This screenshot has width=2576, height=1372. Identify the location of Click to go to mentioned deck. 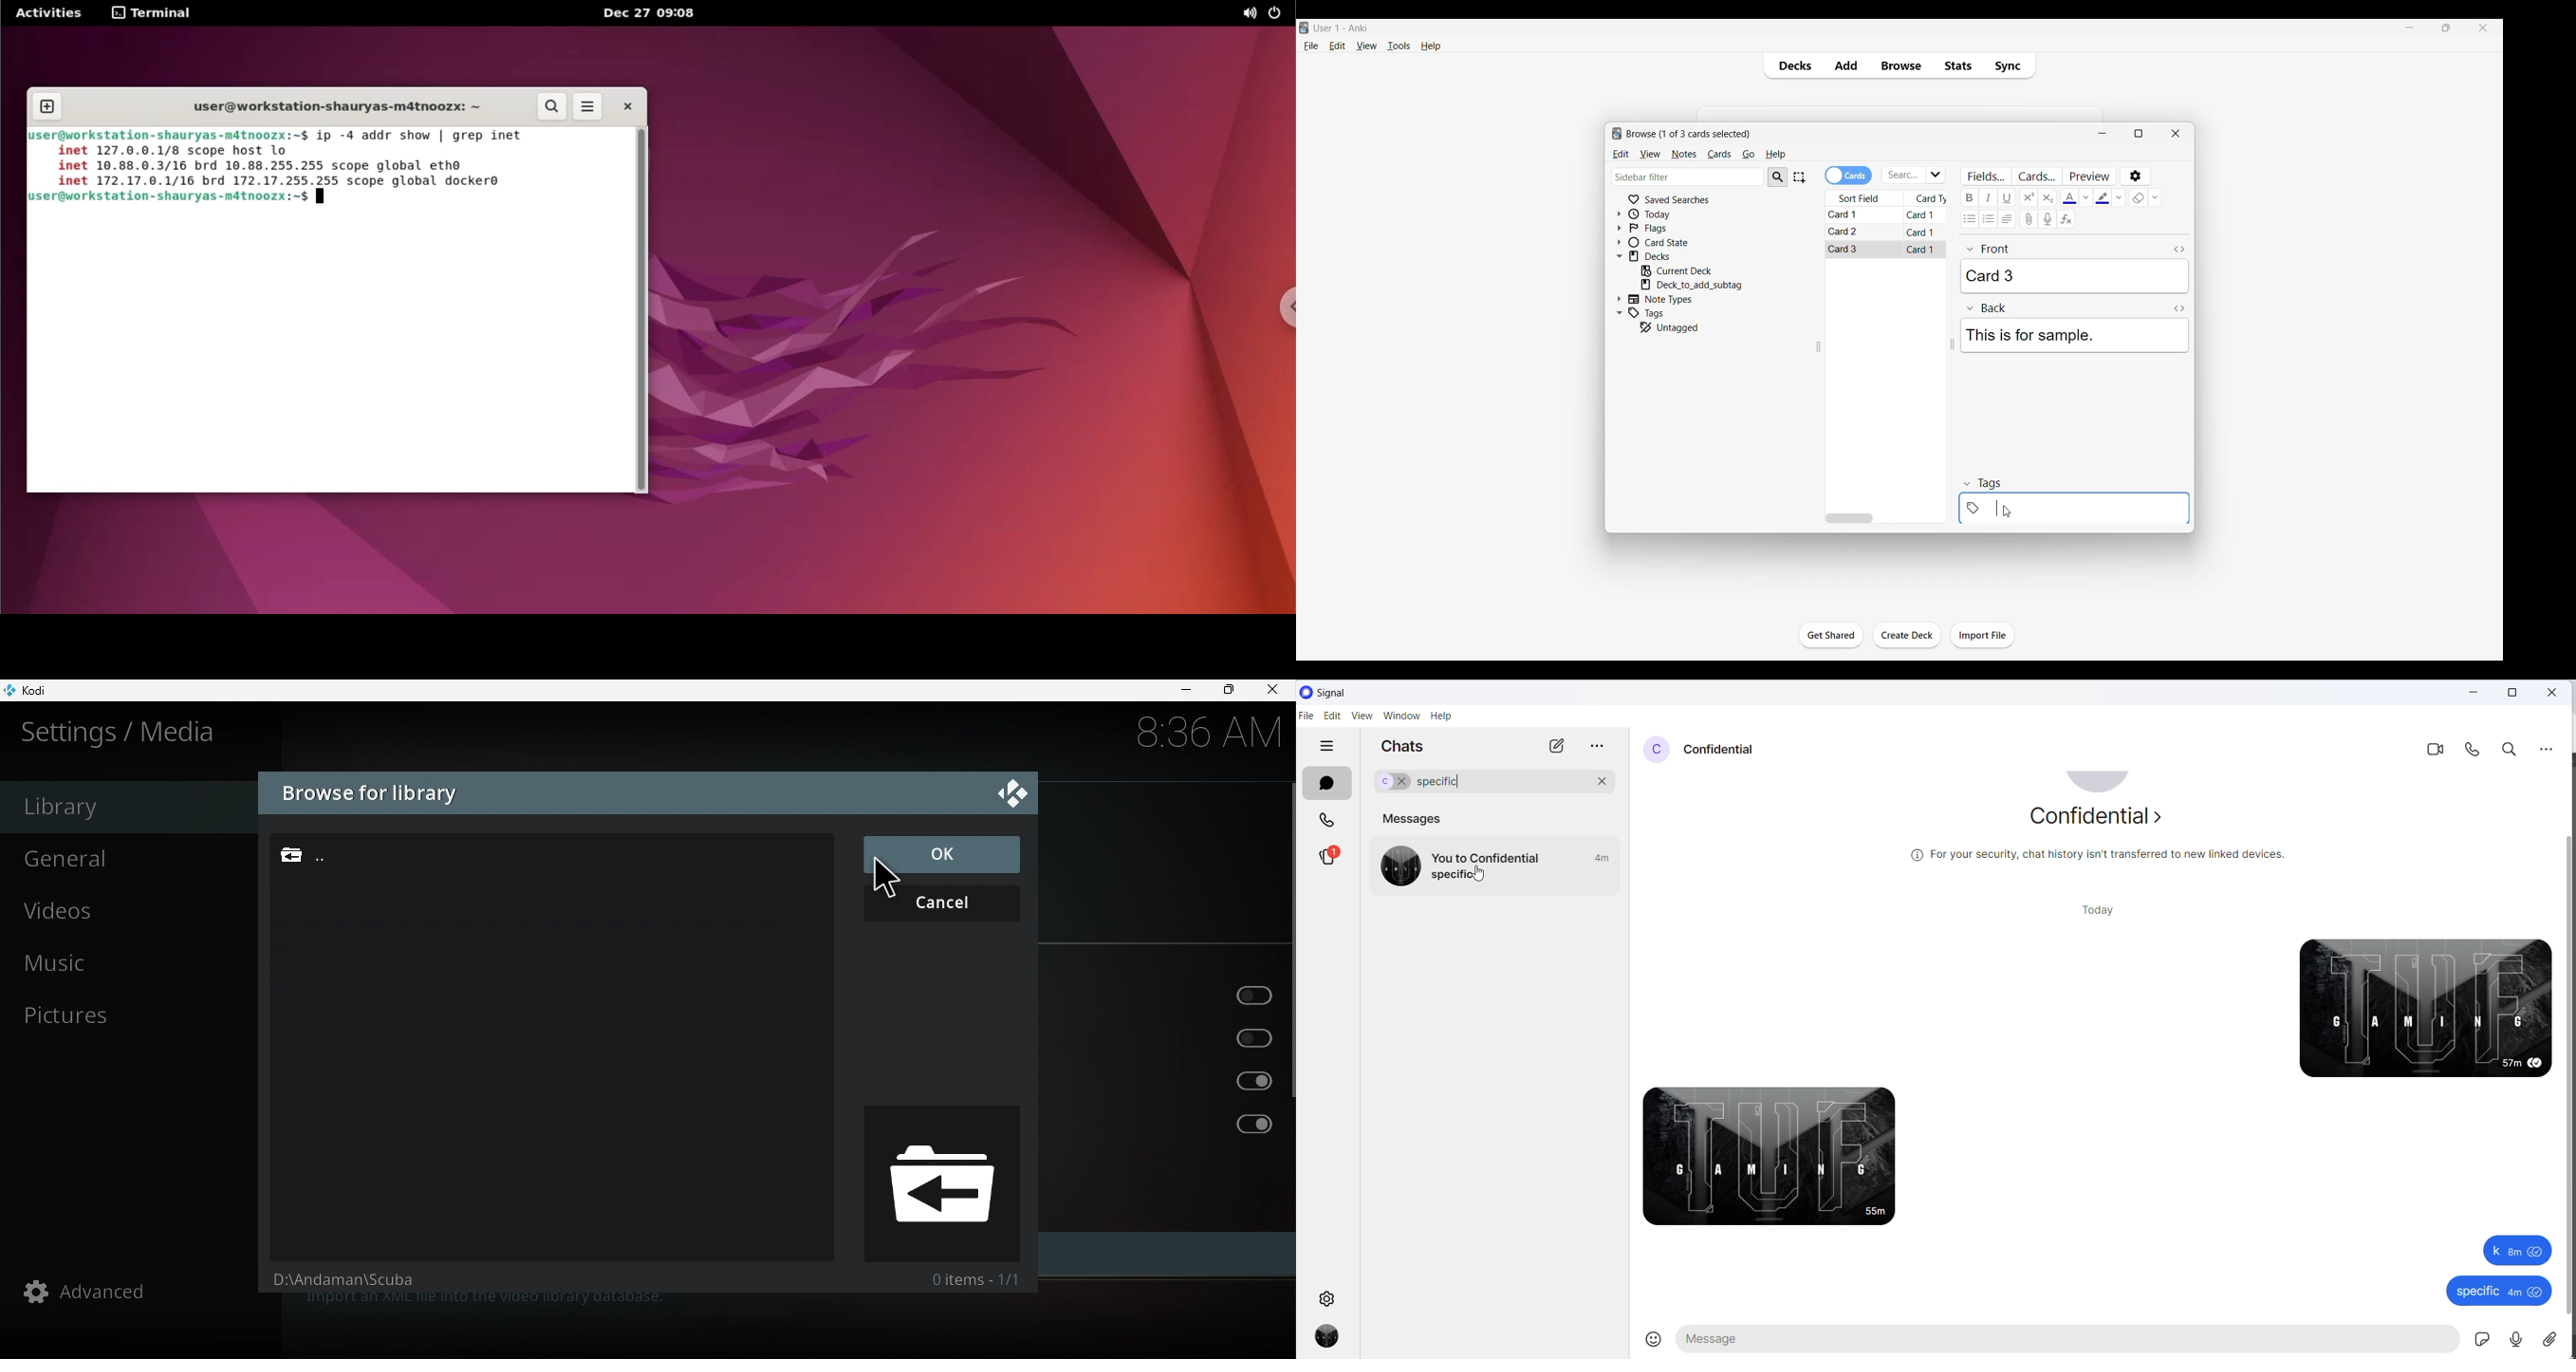
(1691, 285).